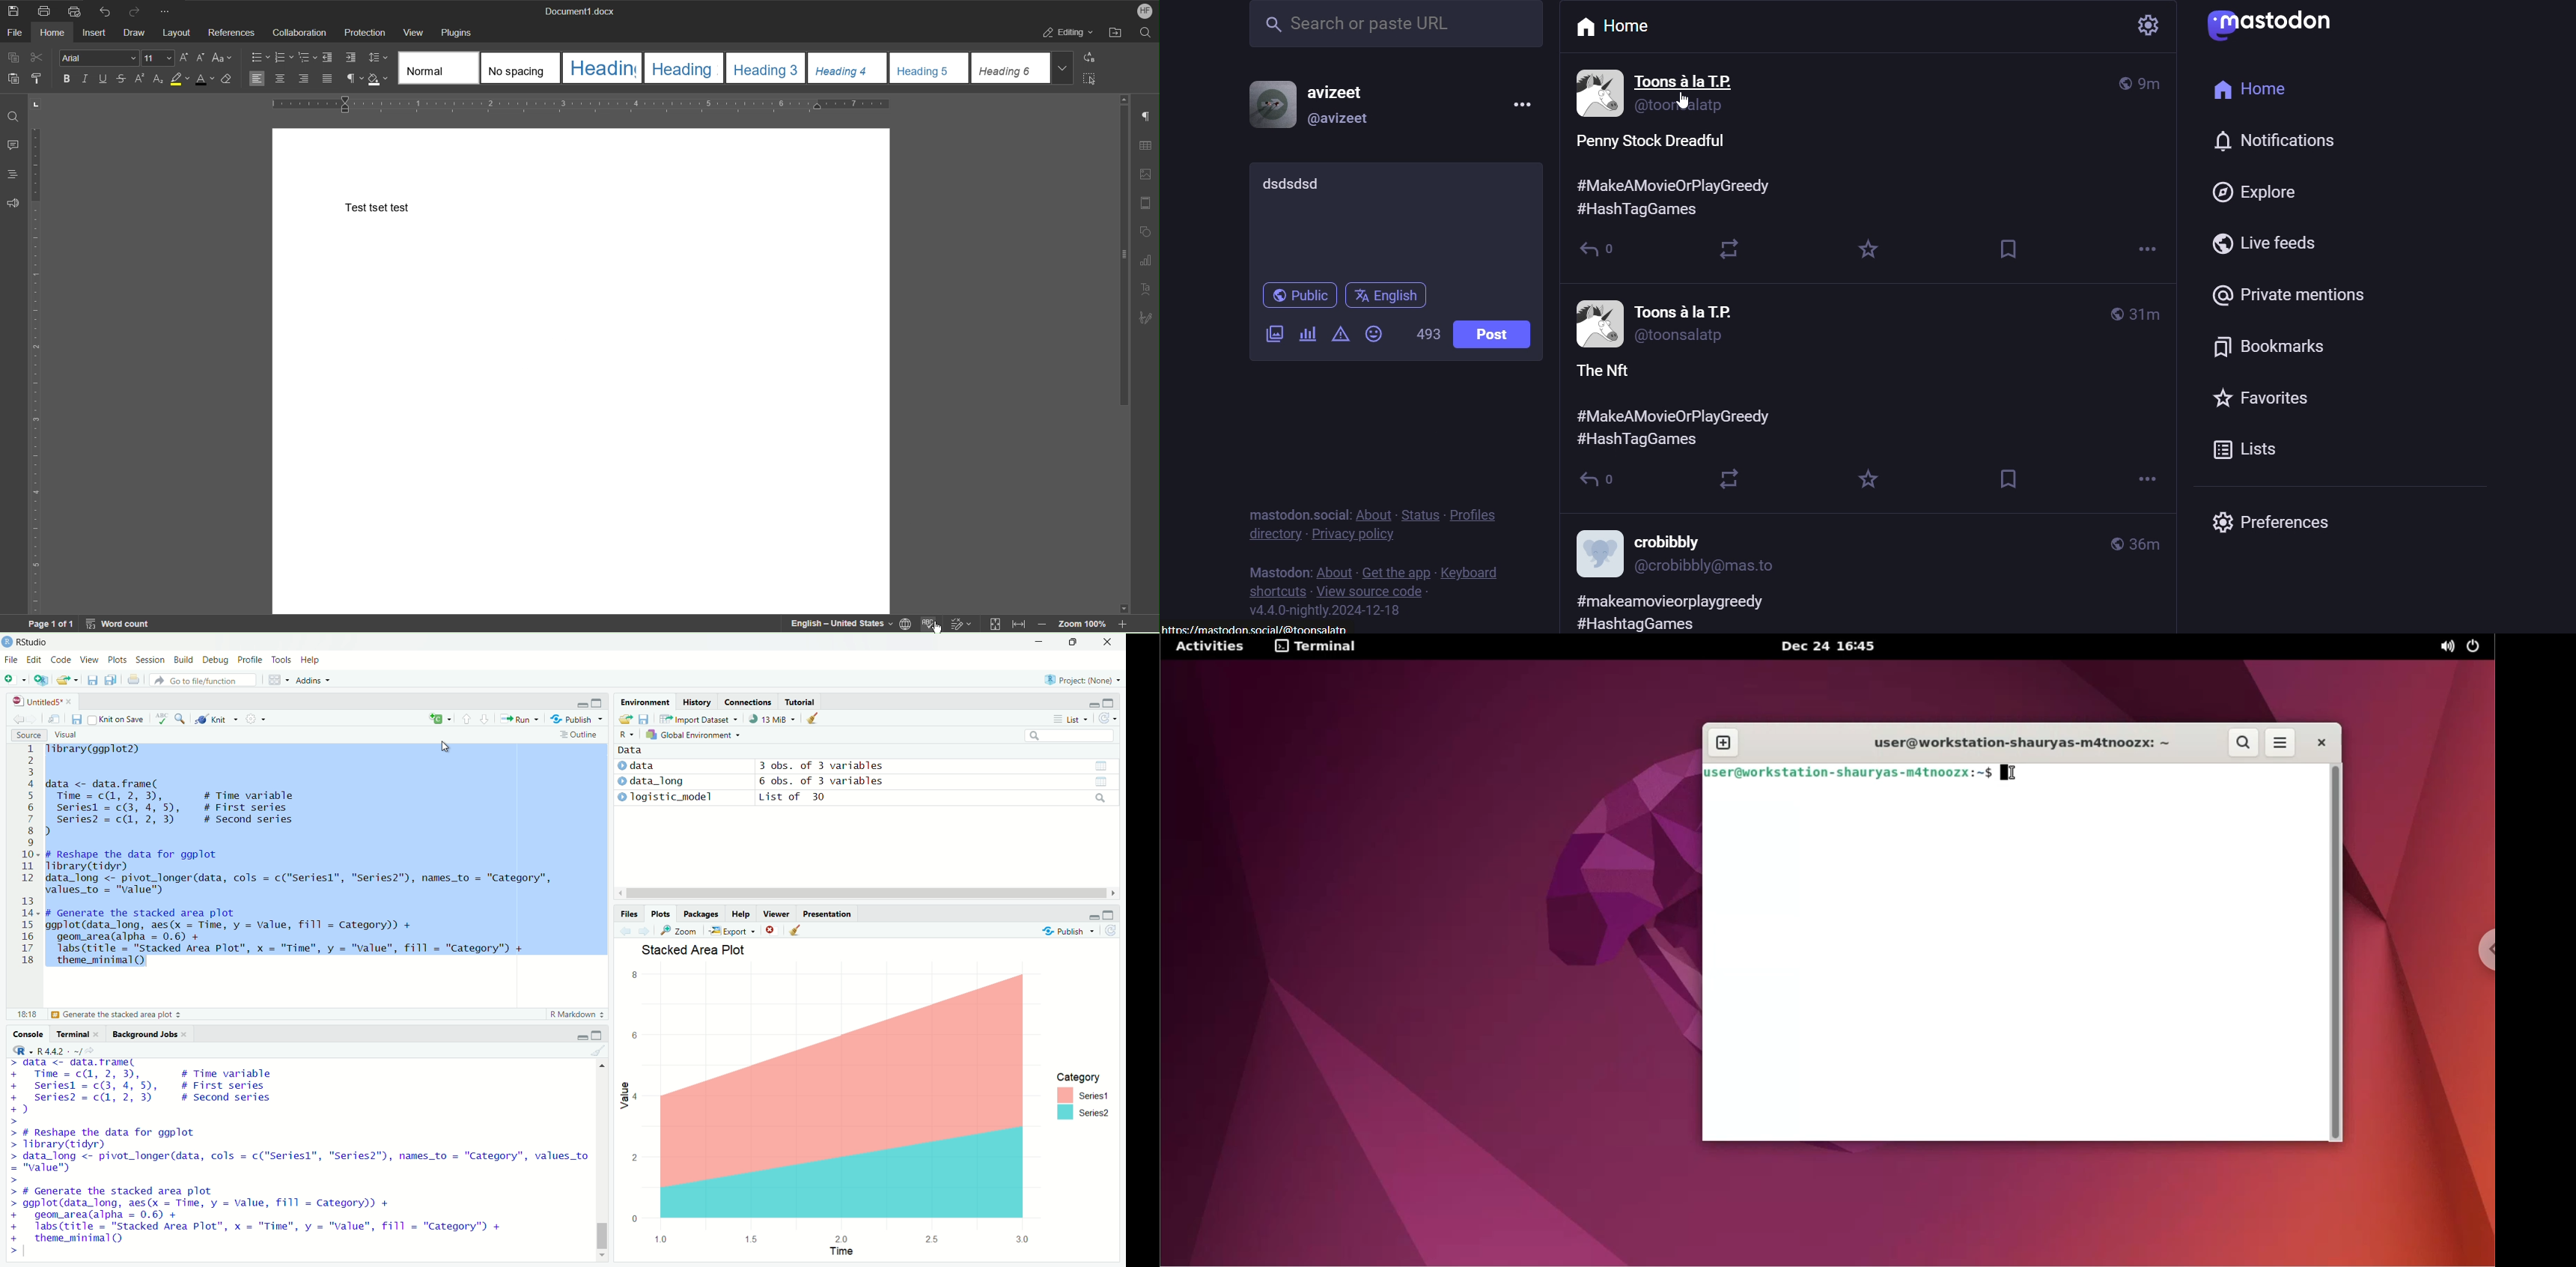  I want to click on R~, so click(625, 736).